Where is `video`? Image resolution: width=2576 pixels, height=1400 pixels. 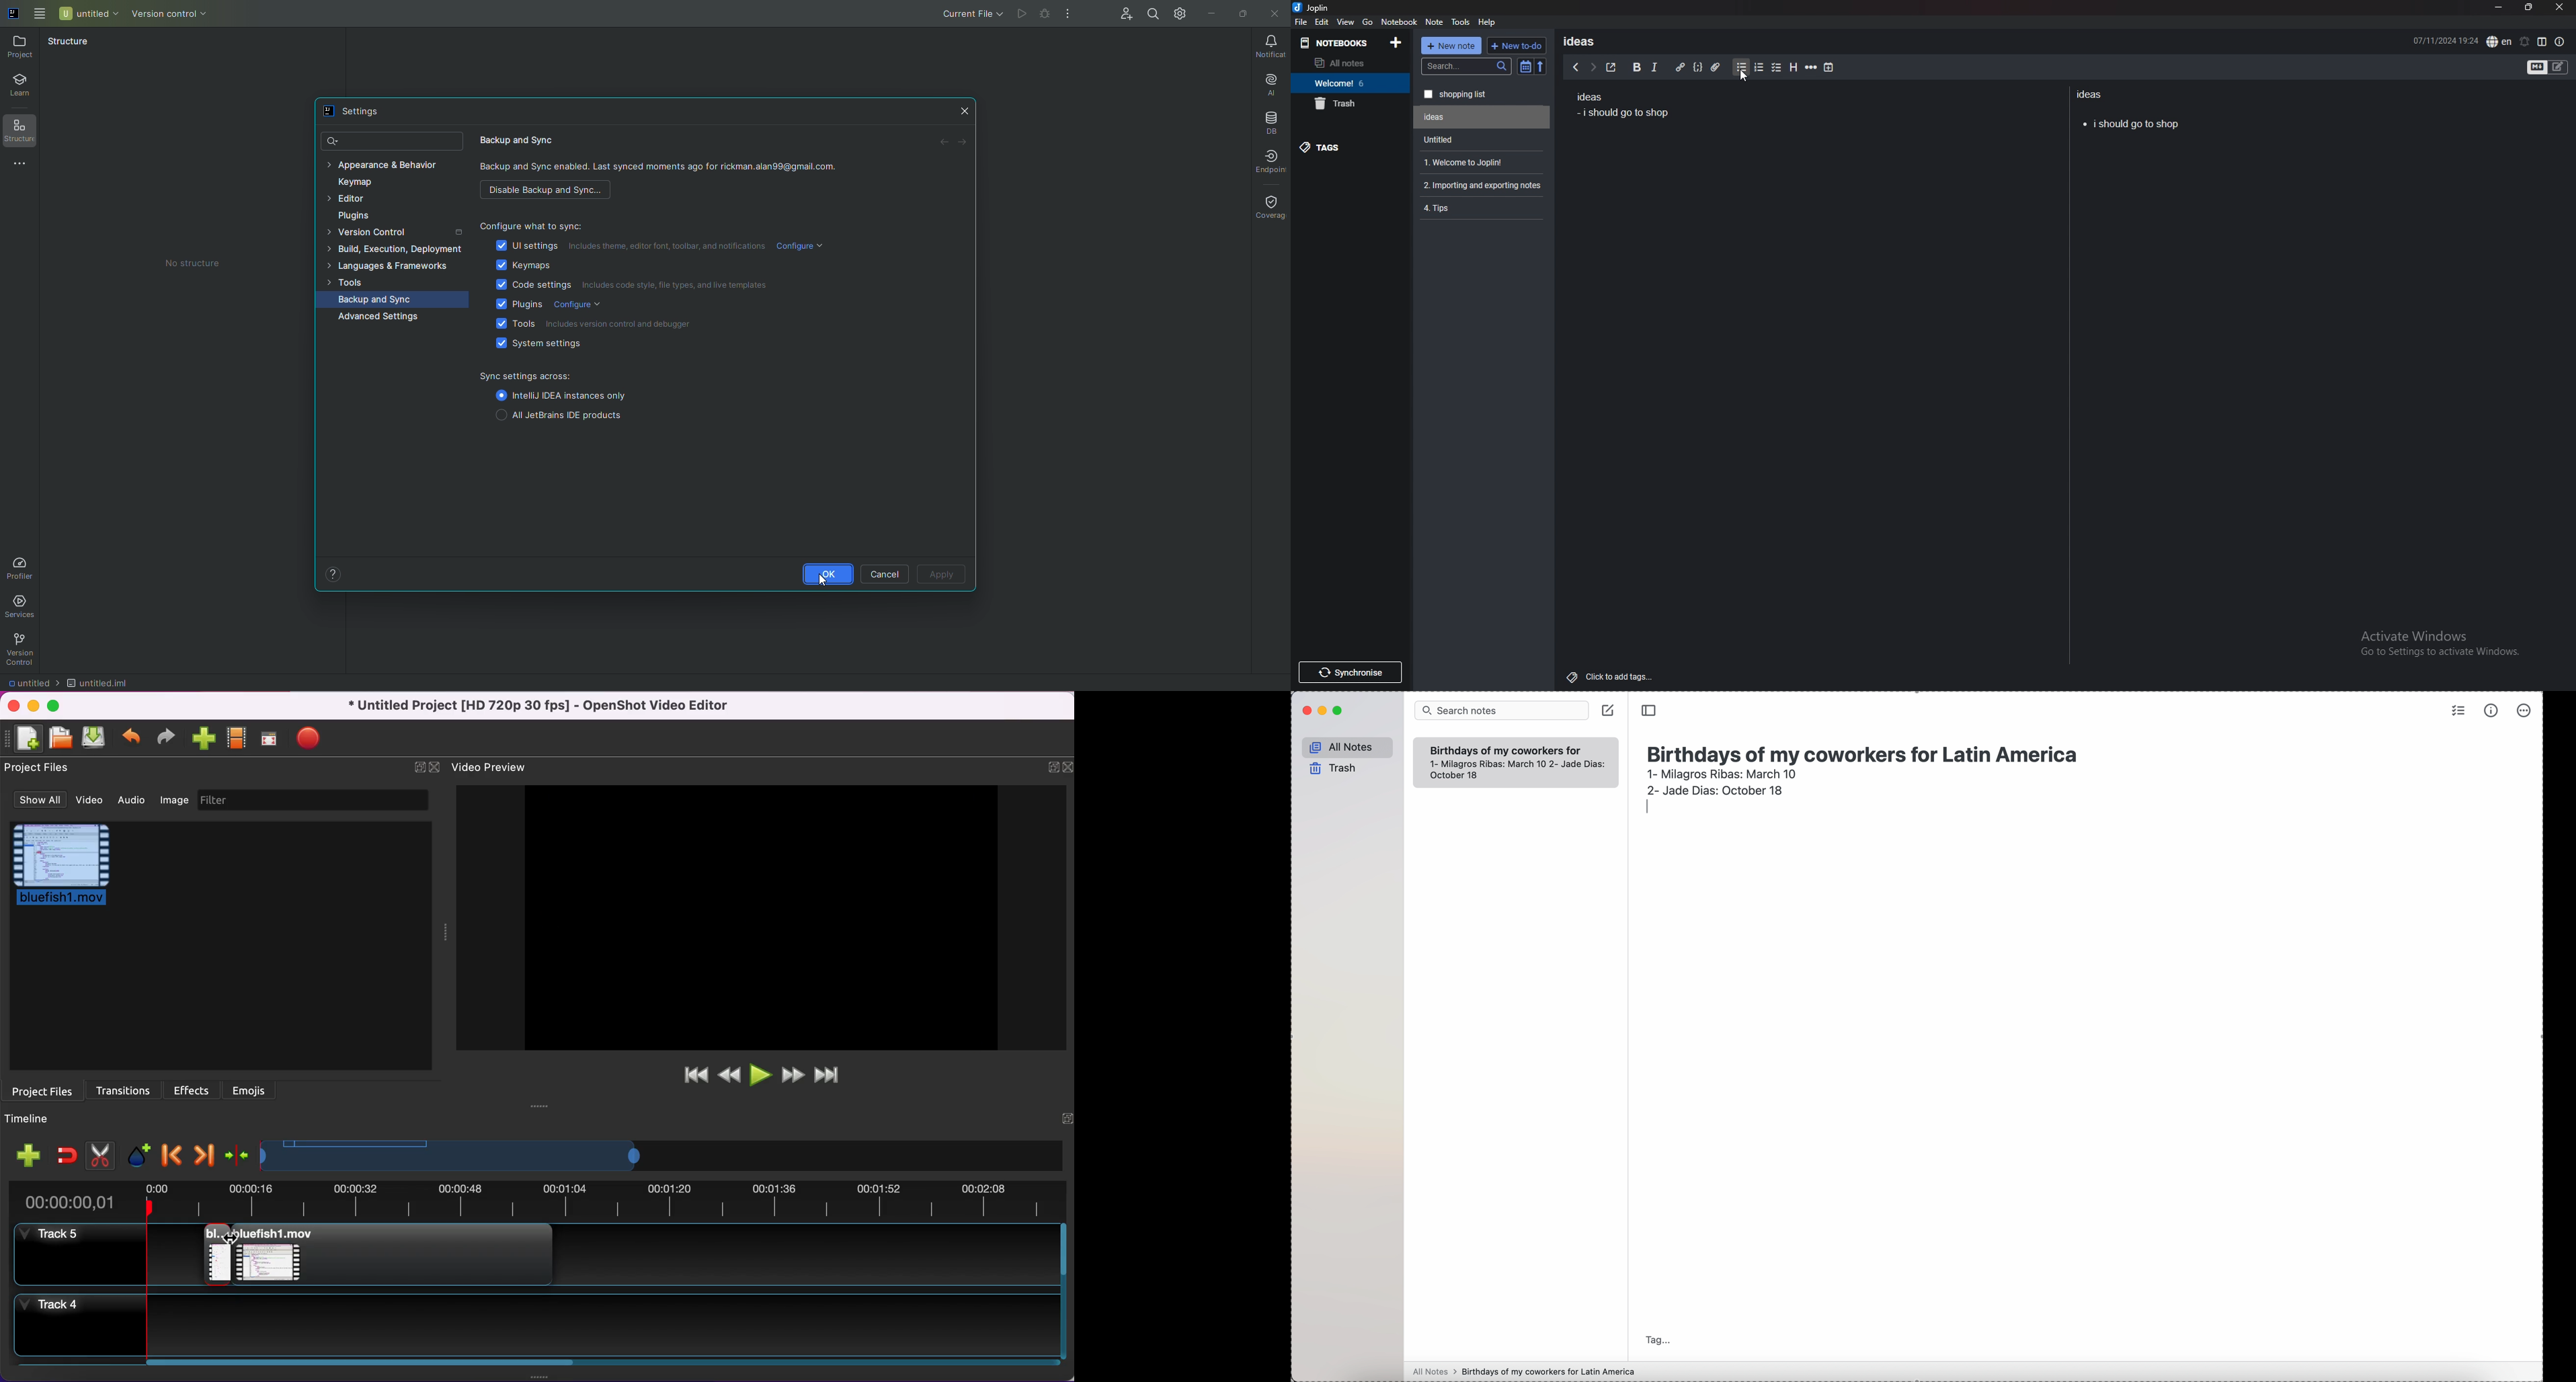 video is located at coordinates (88, 801).